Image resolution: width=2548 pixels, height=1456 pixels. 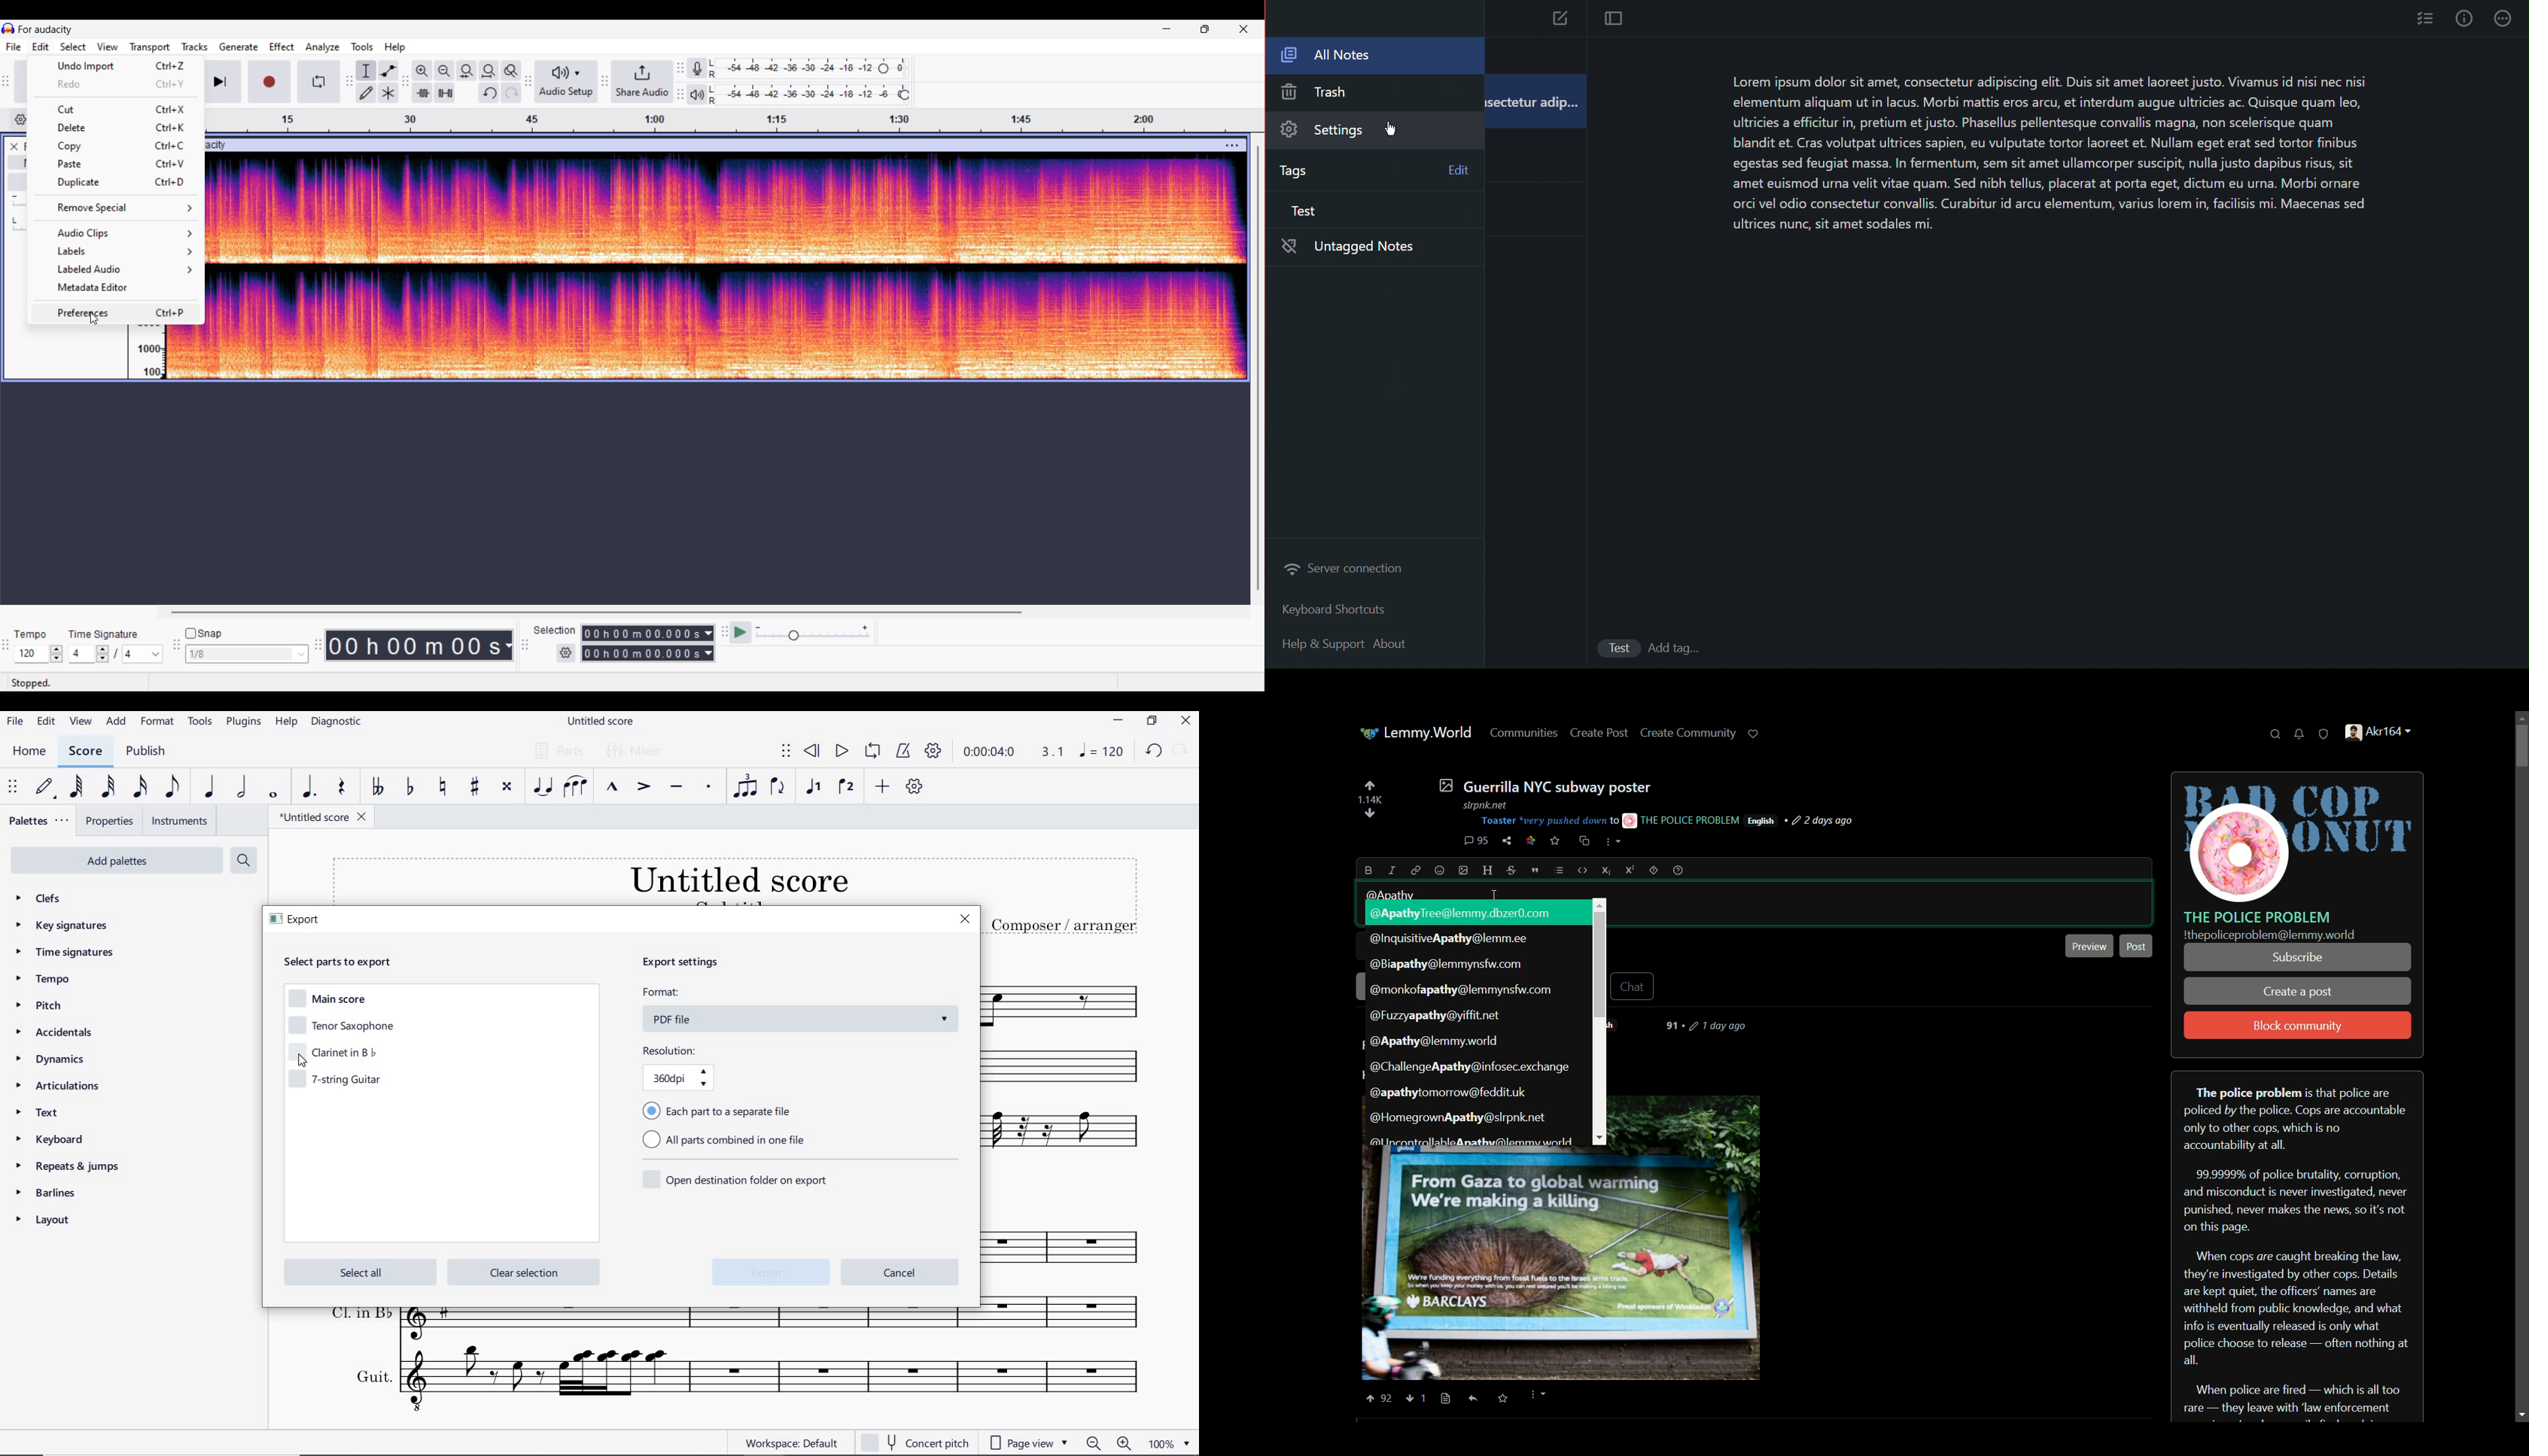 I want to click on add Tags, so click(x=1680, y=647).